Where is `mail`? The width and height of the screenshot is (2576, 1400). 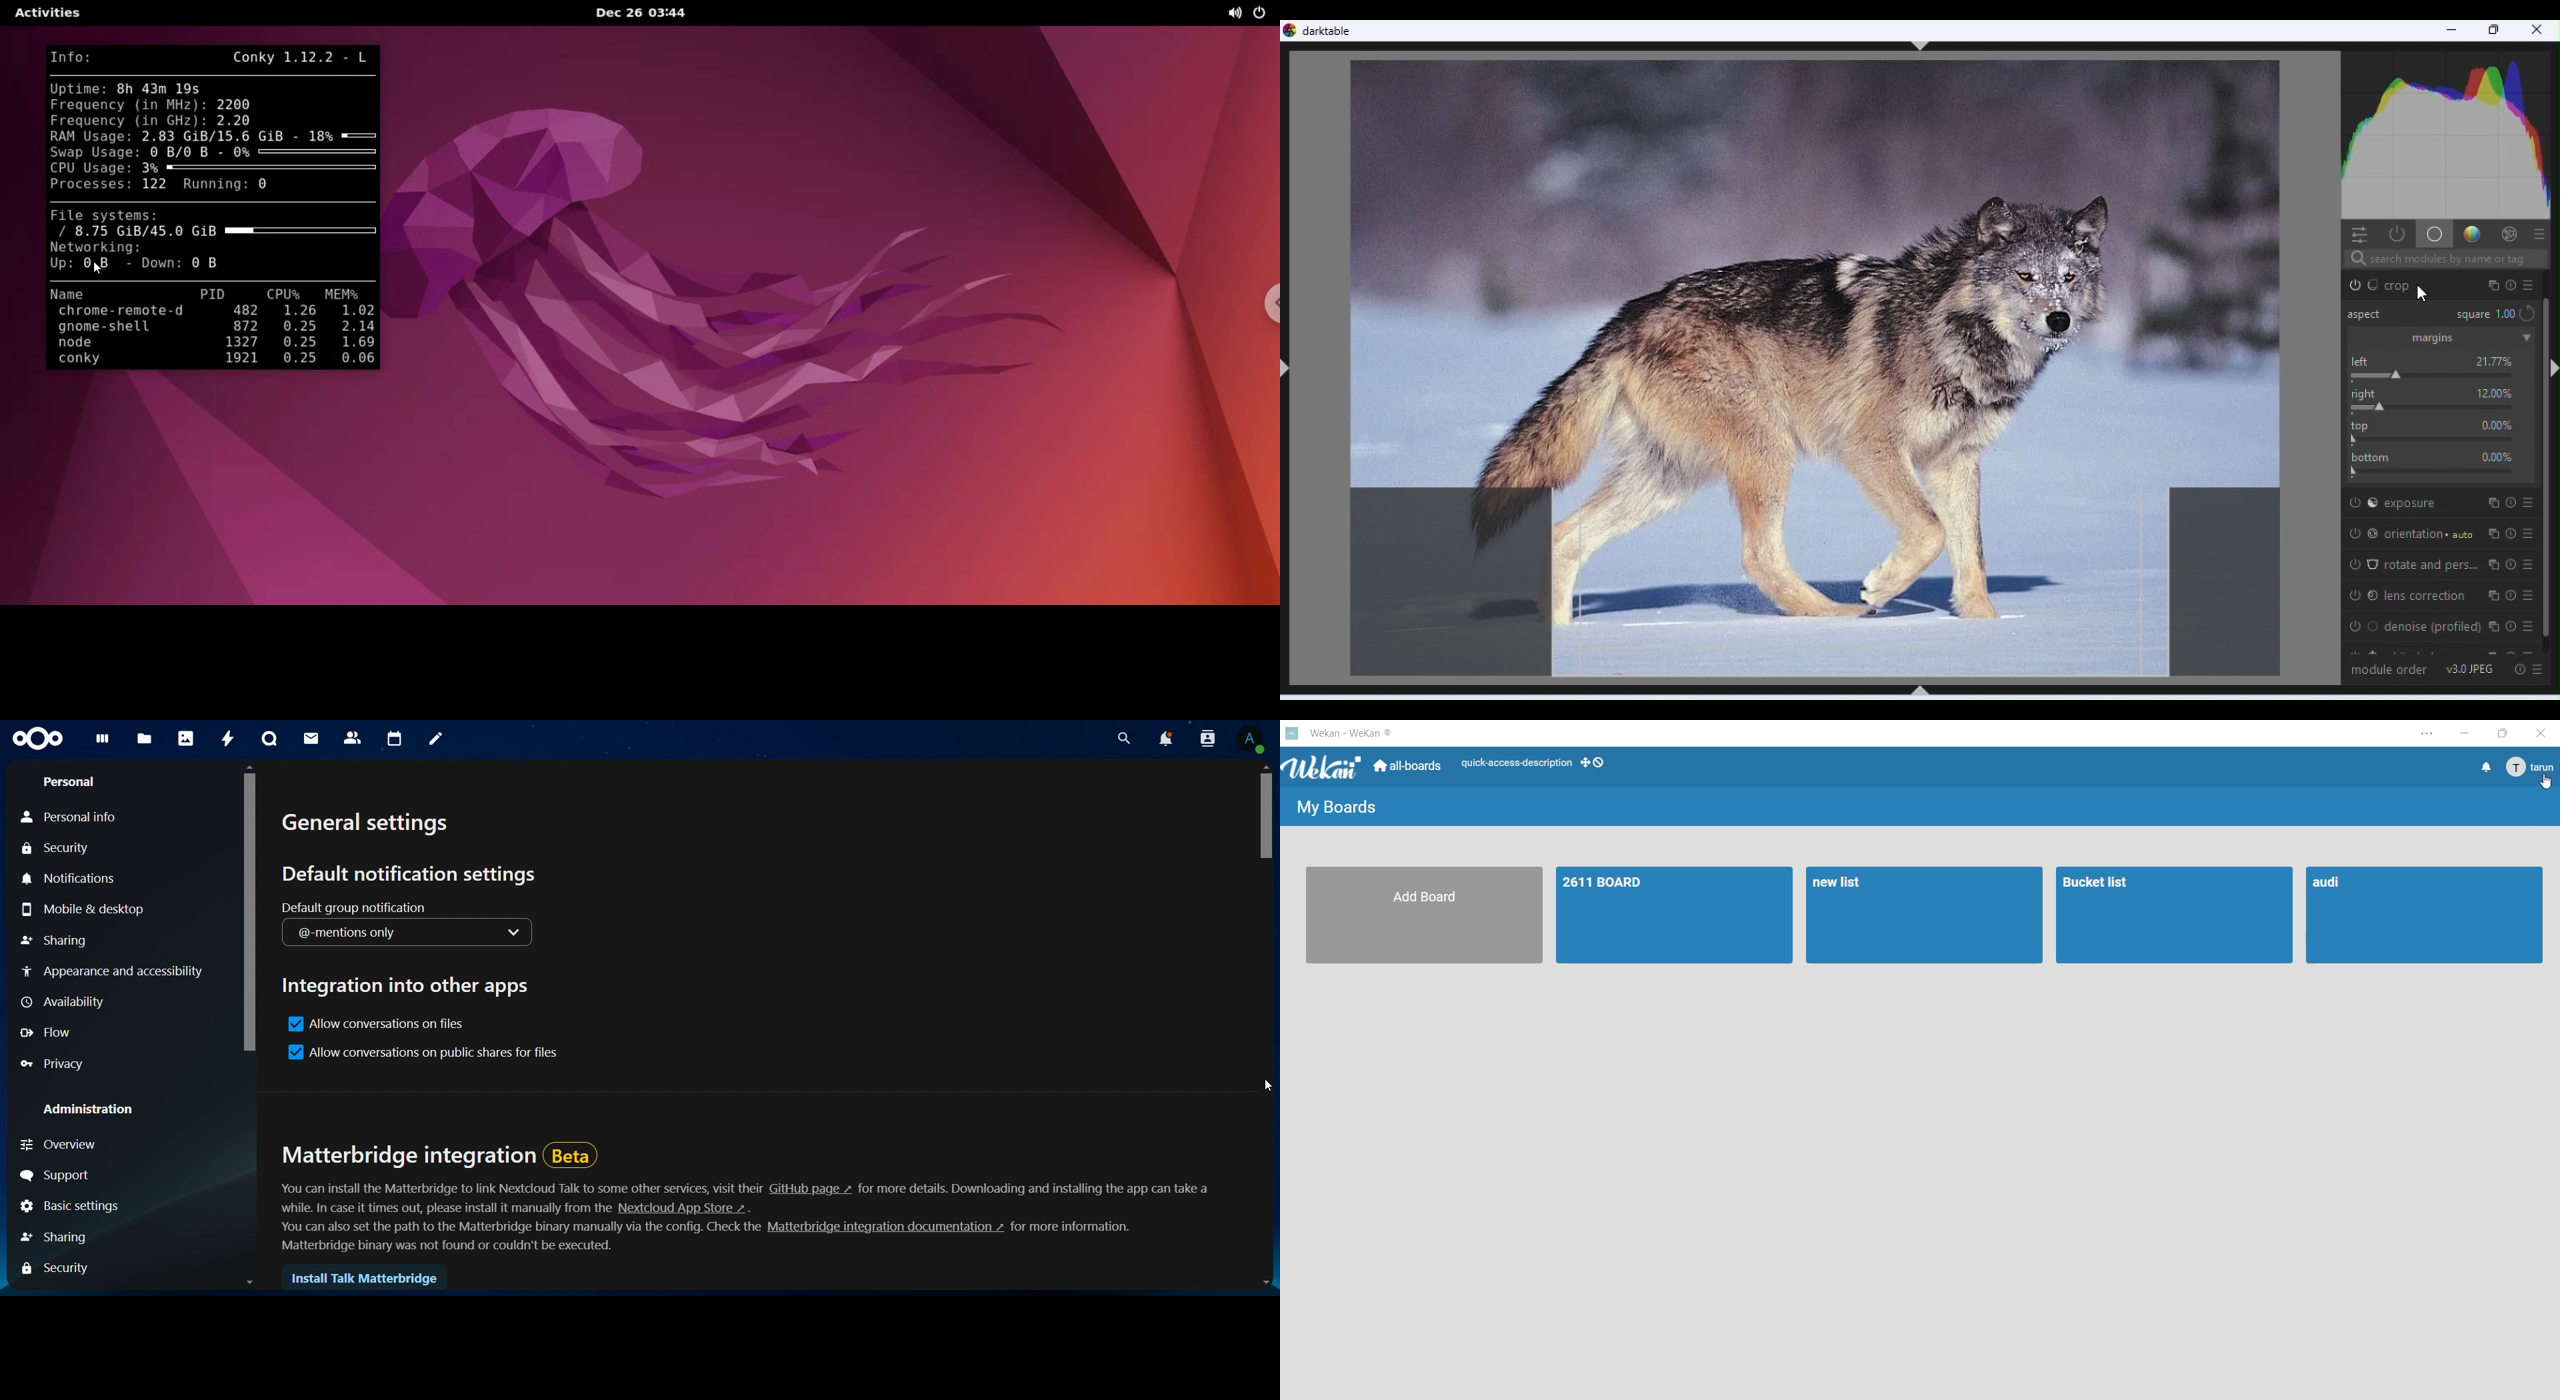
mail is located at coordinates (312, 740).